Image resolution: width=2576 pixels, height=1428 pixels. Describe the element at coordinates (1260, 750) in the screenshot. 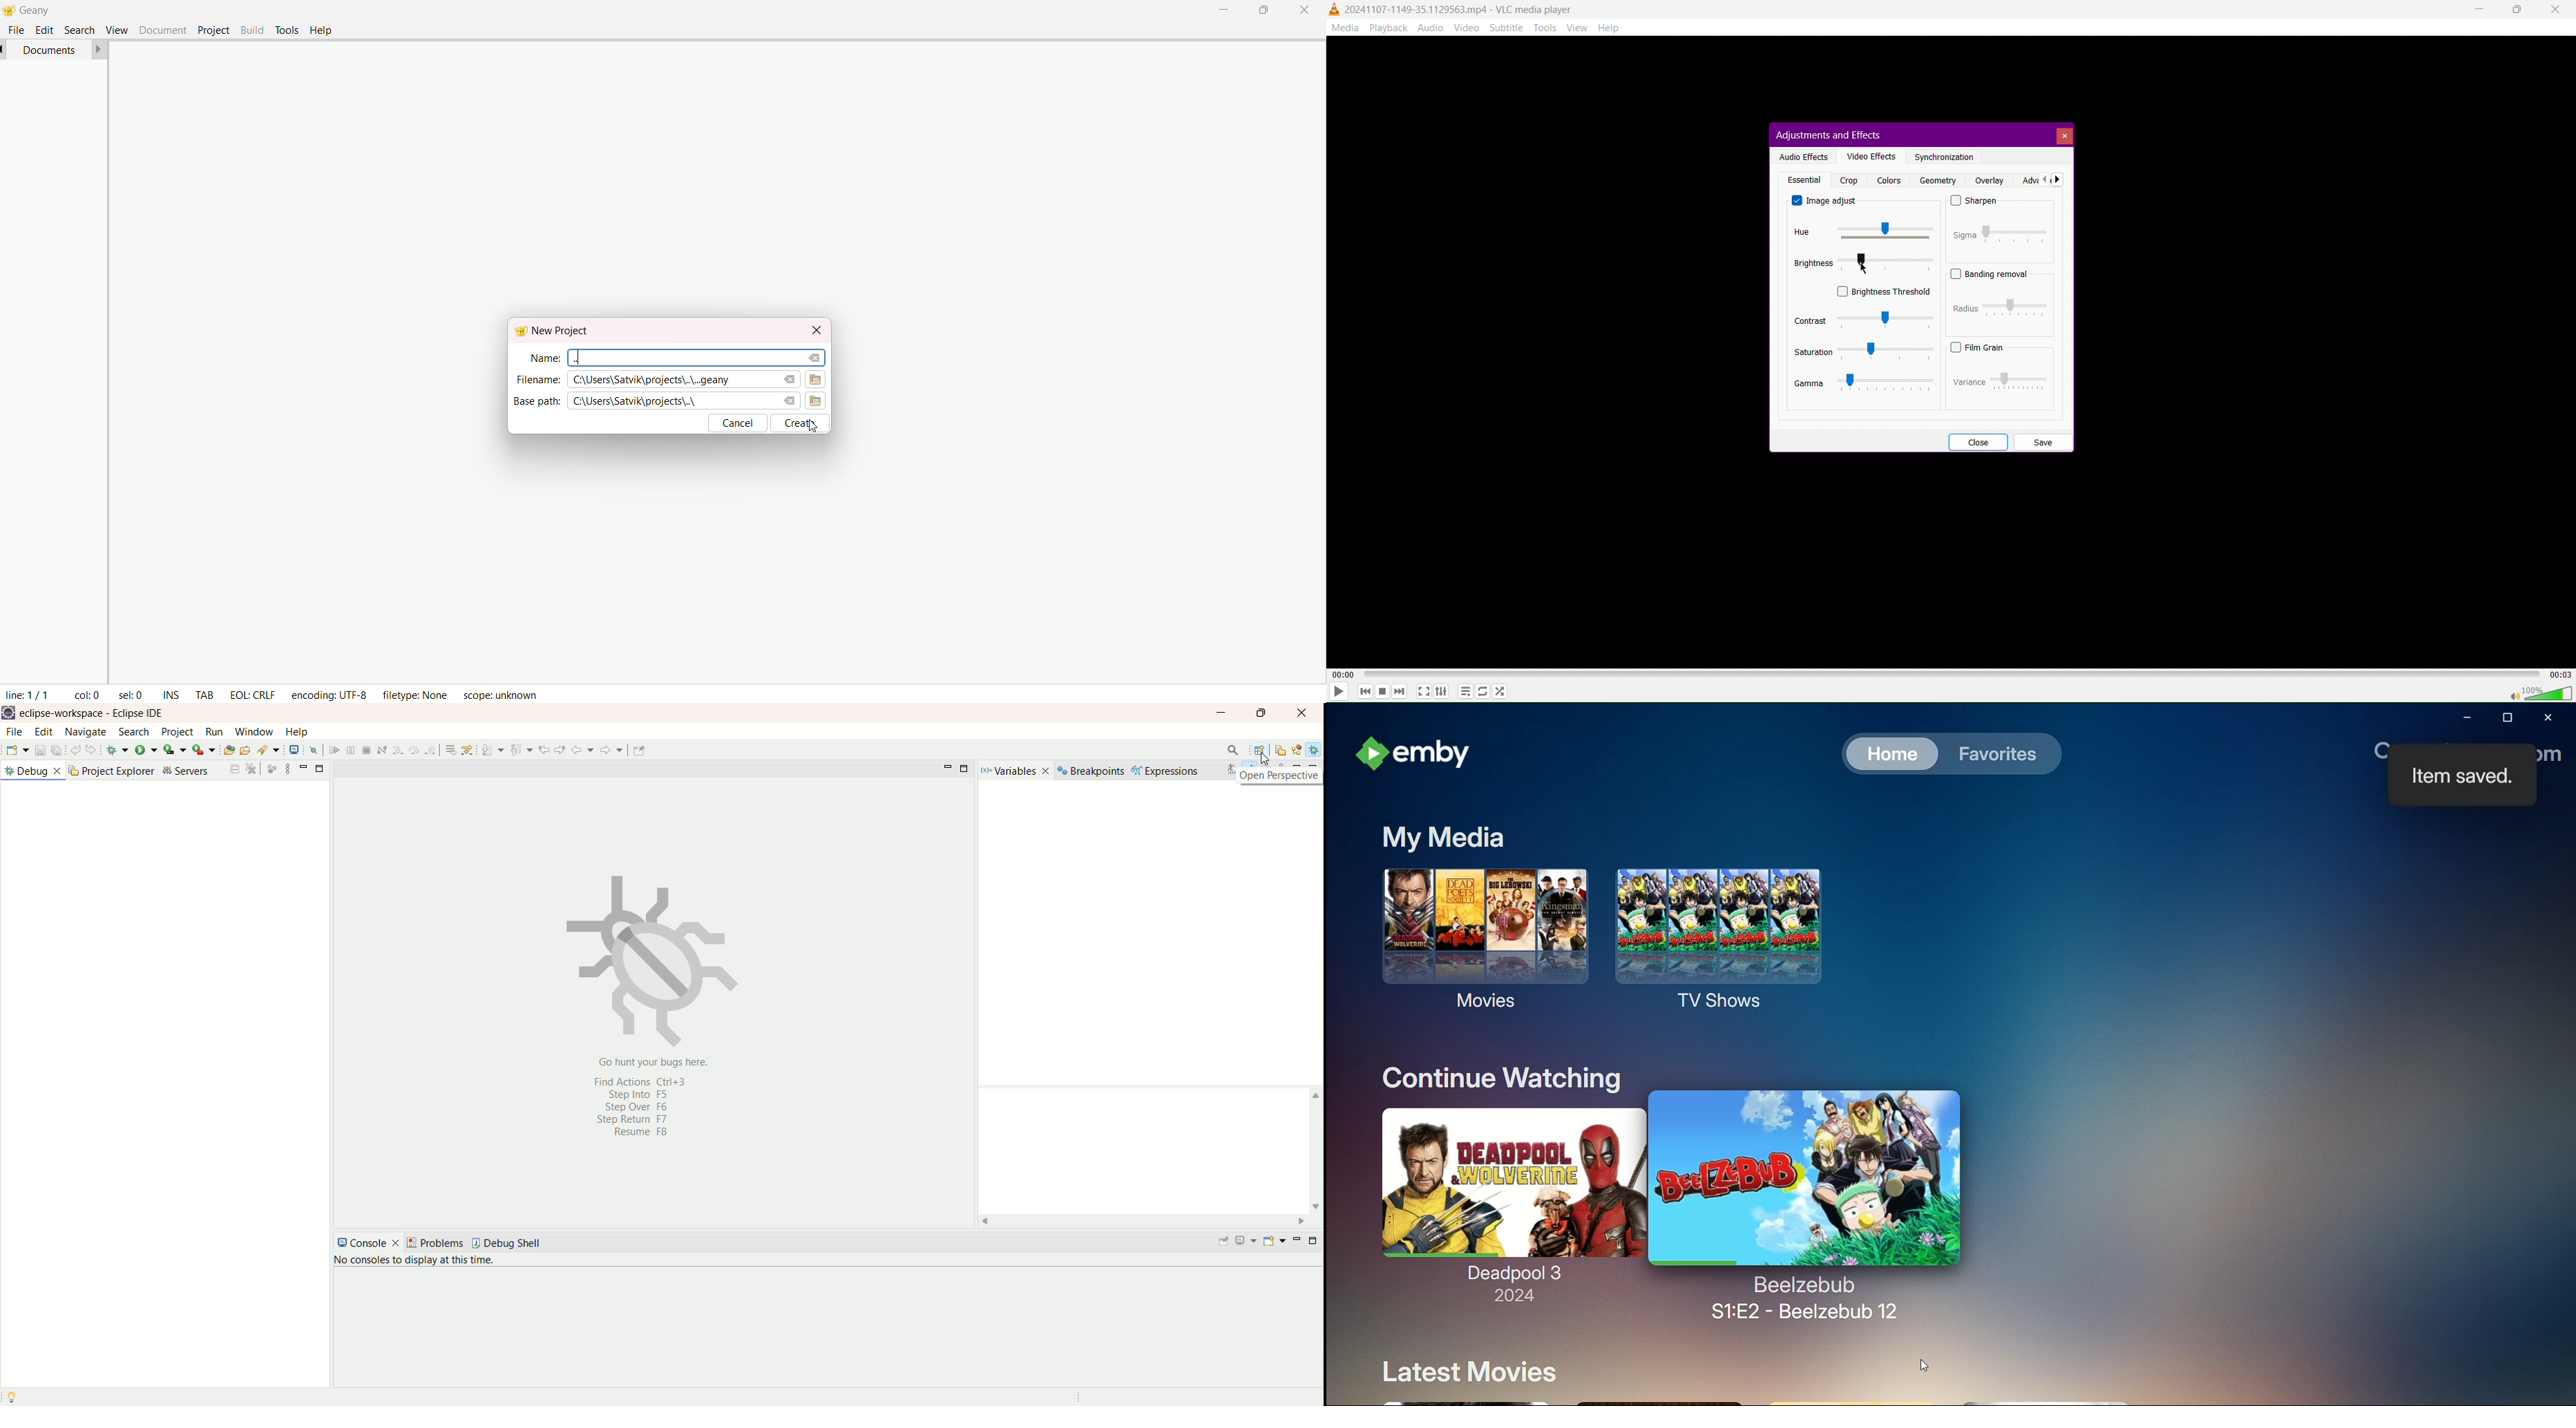

I see `open perspective` at that location.